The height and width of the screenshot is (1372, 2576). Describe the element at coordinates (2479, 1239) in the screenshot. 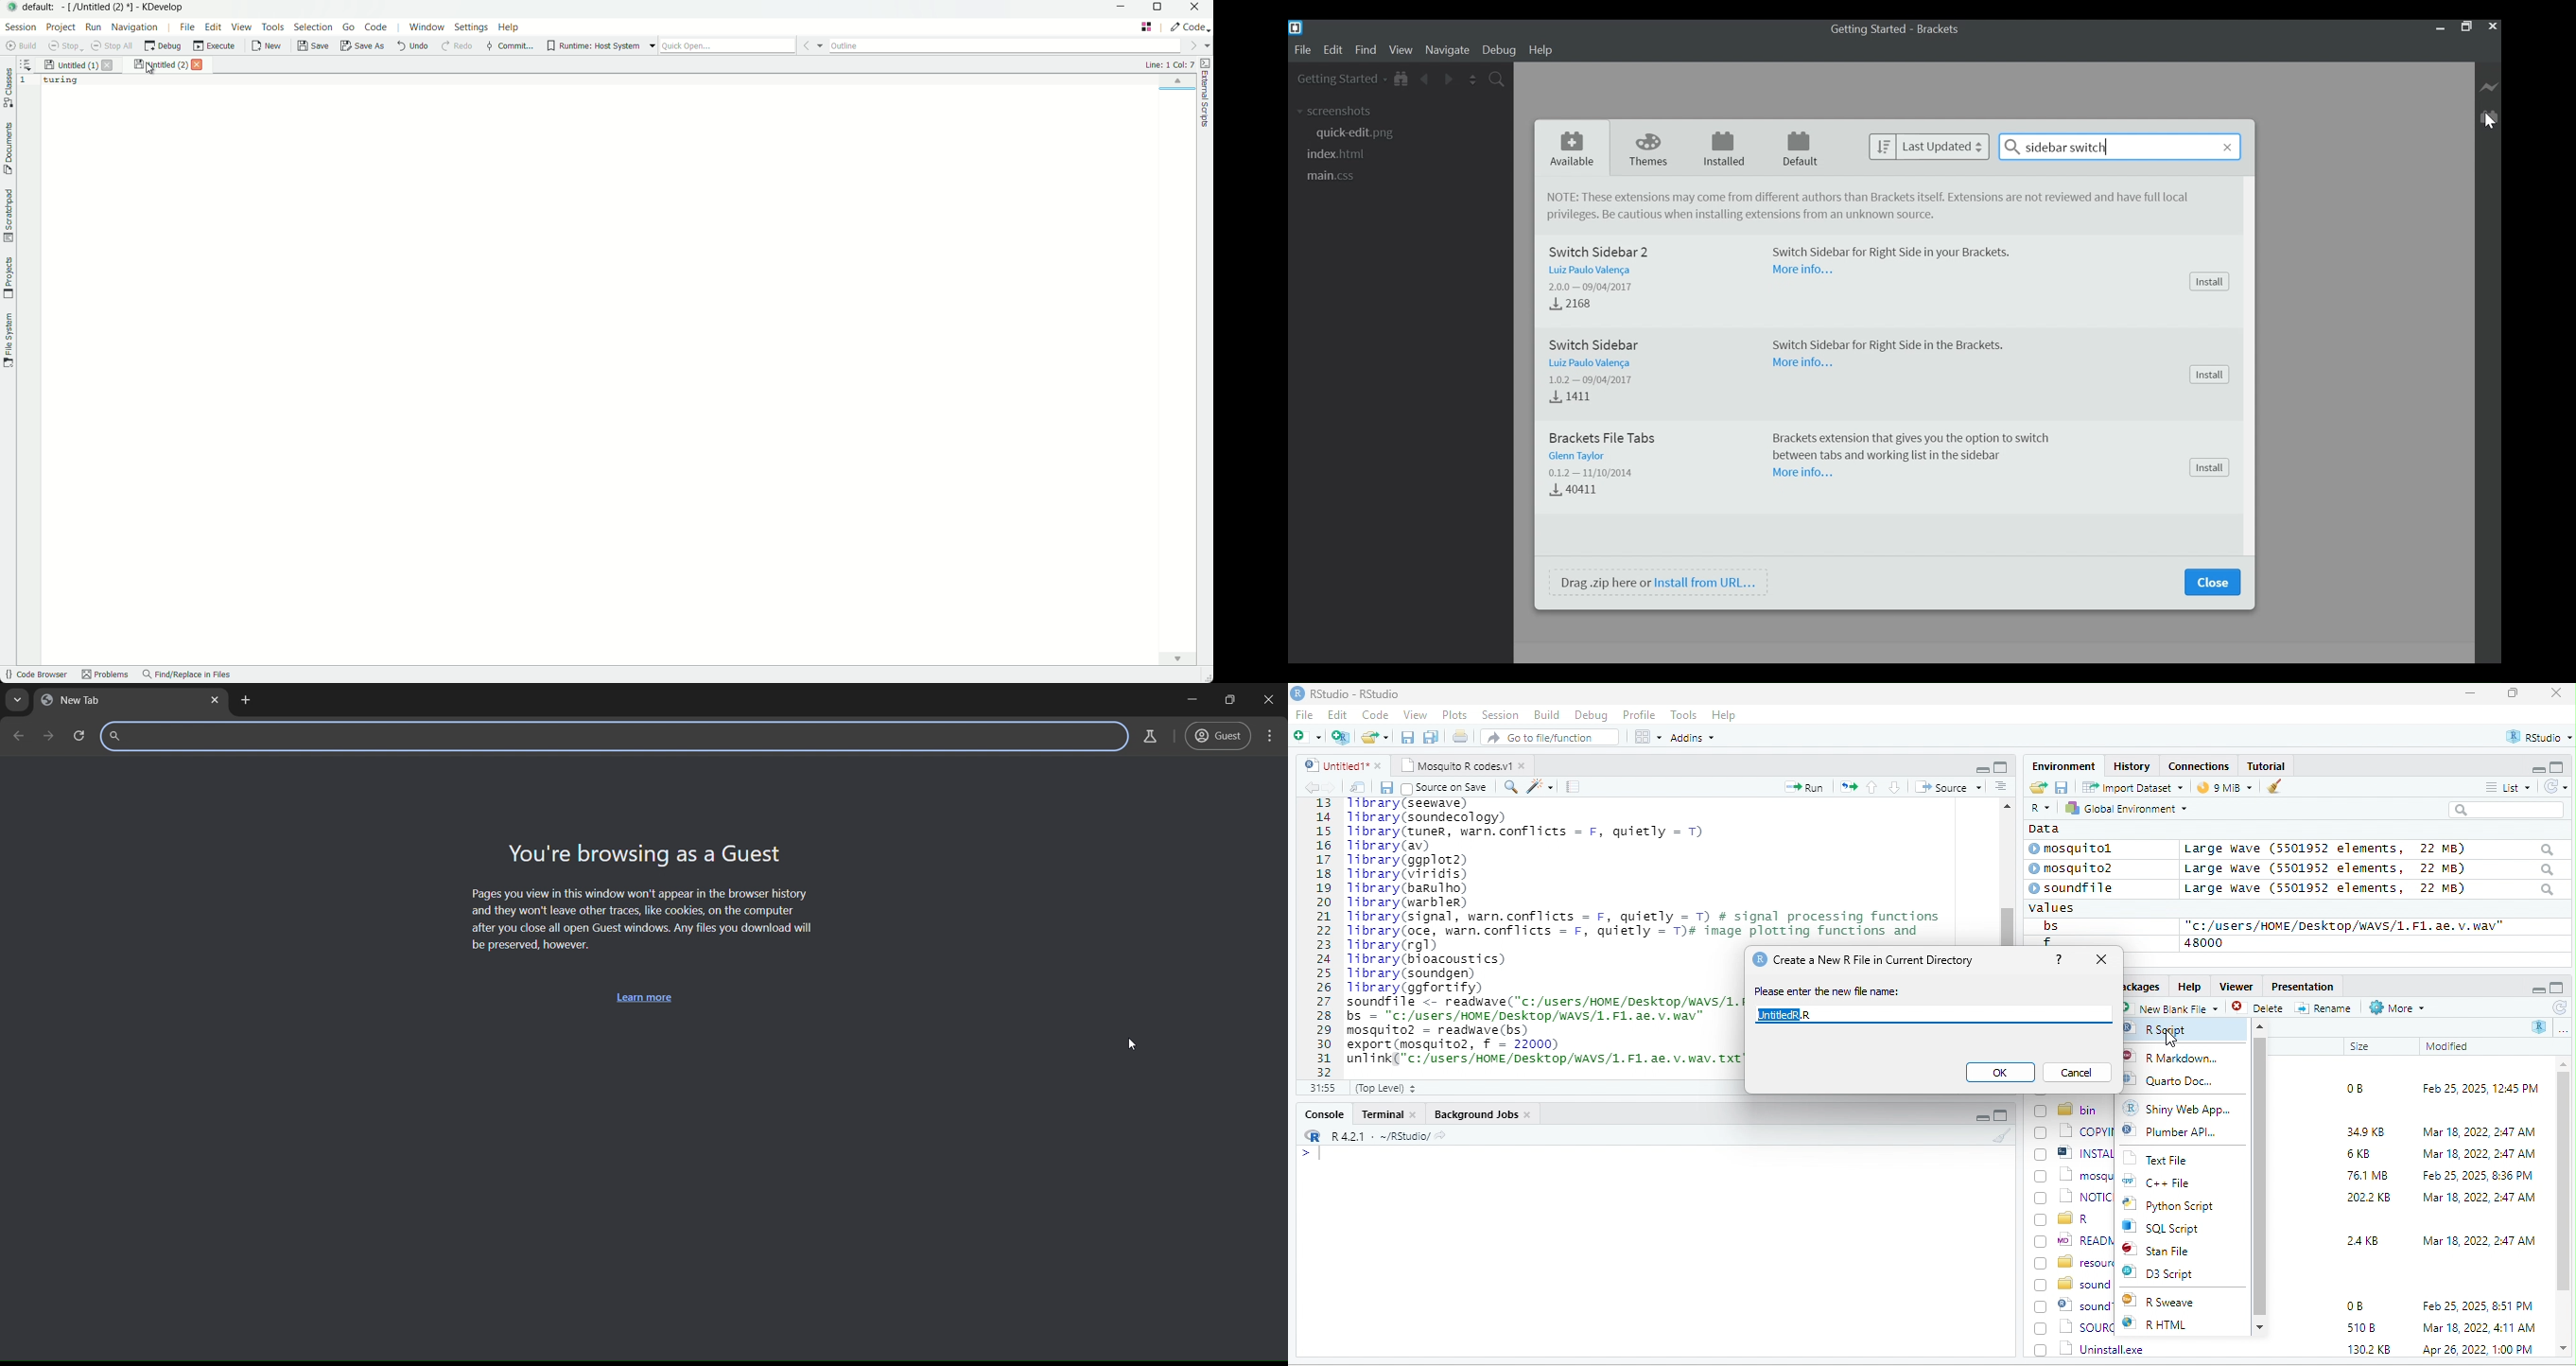

I see `Mar 18, 2022, 2:47 AM` at that location.